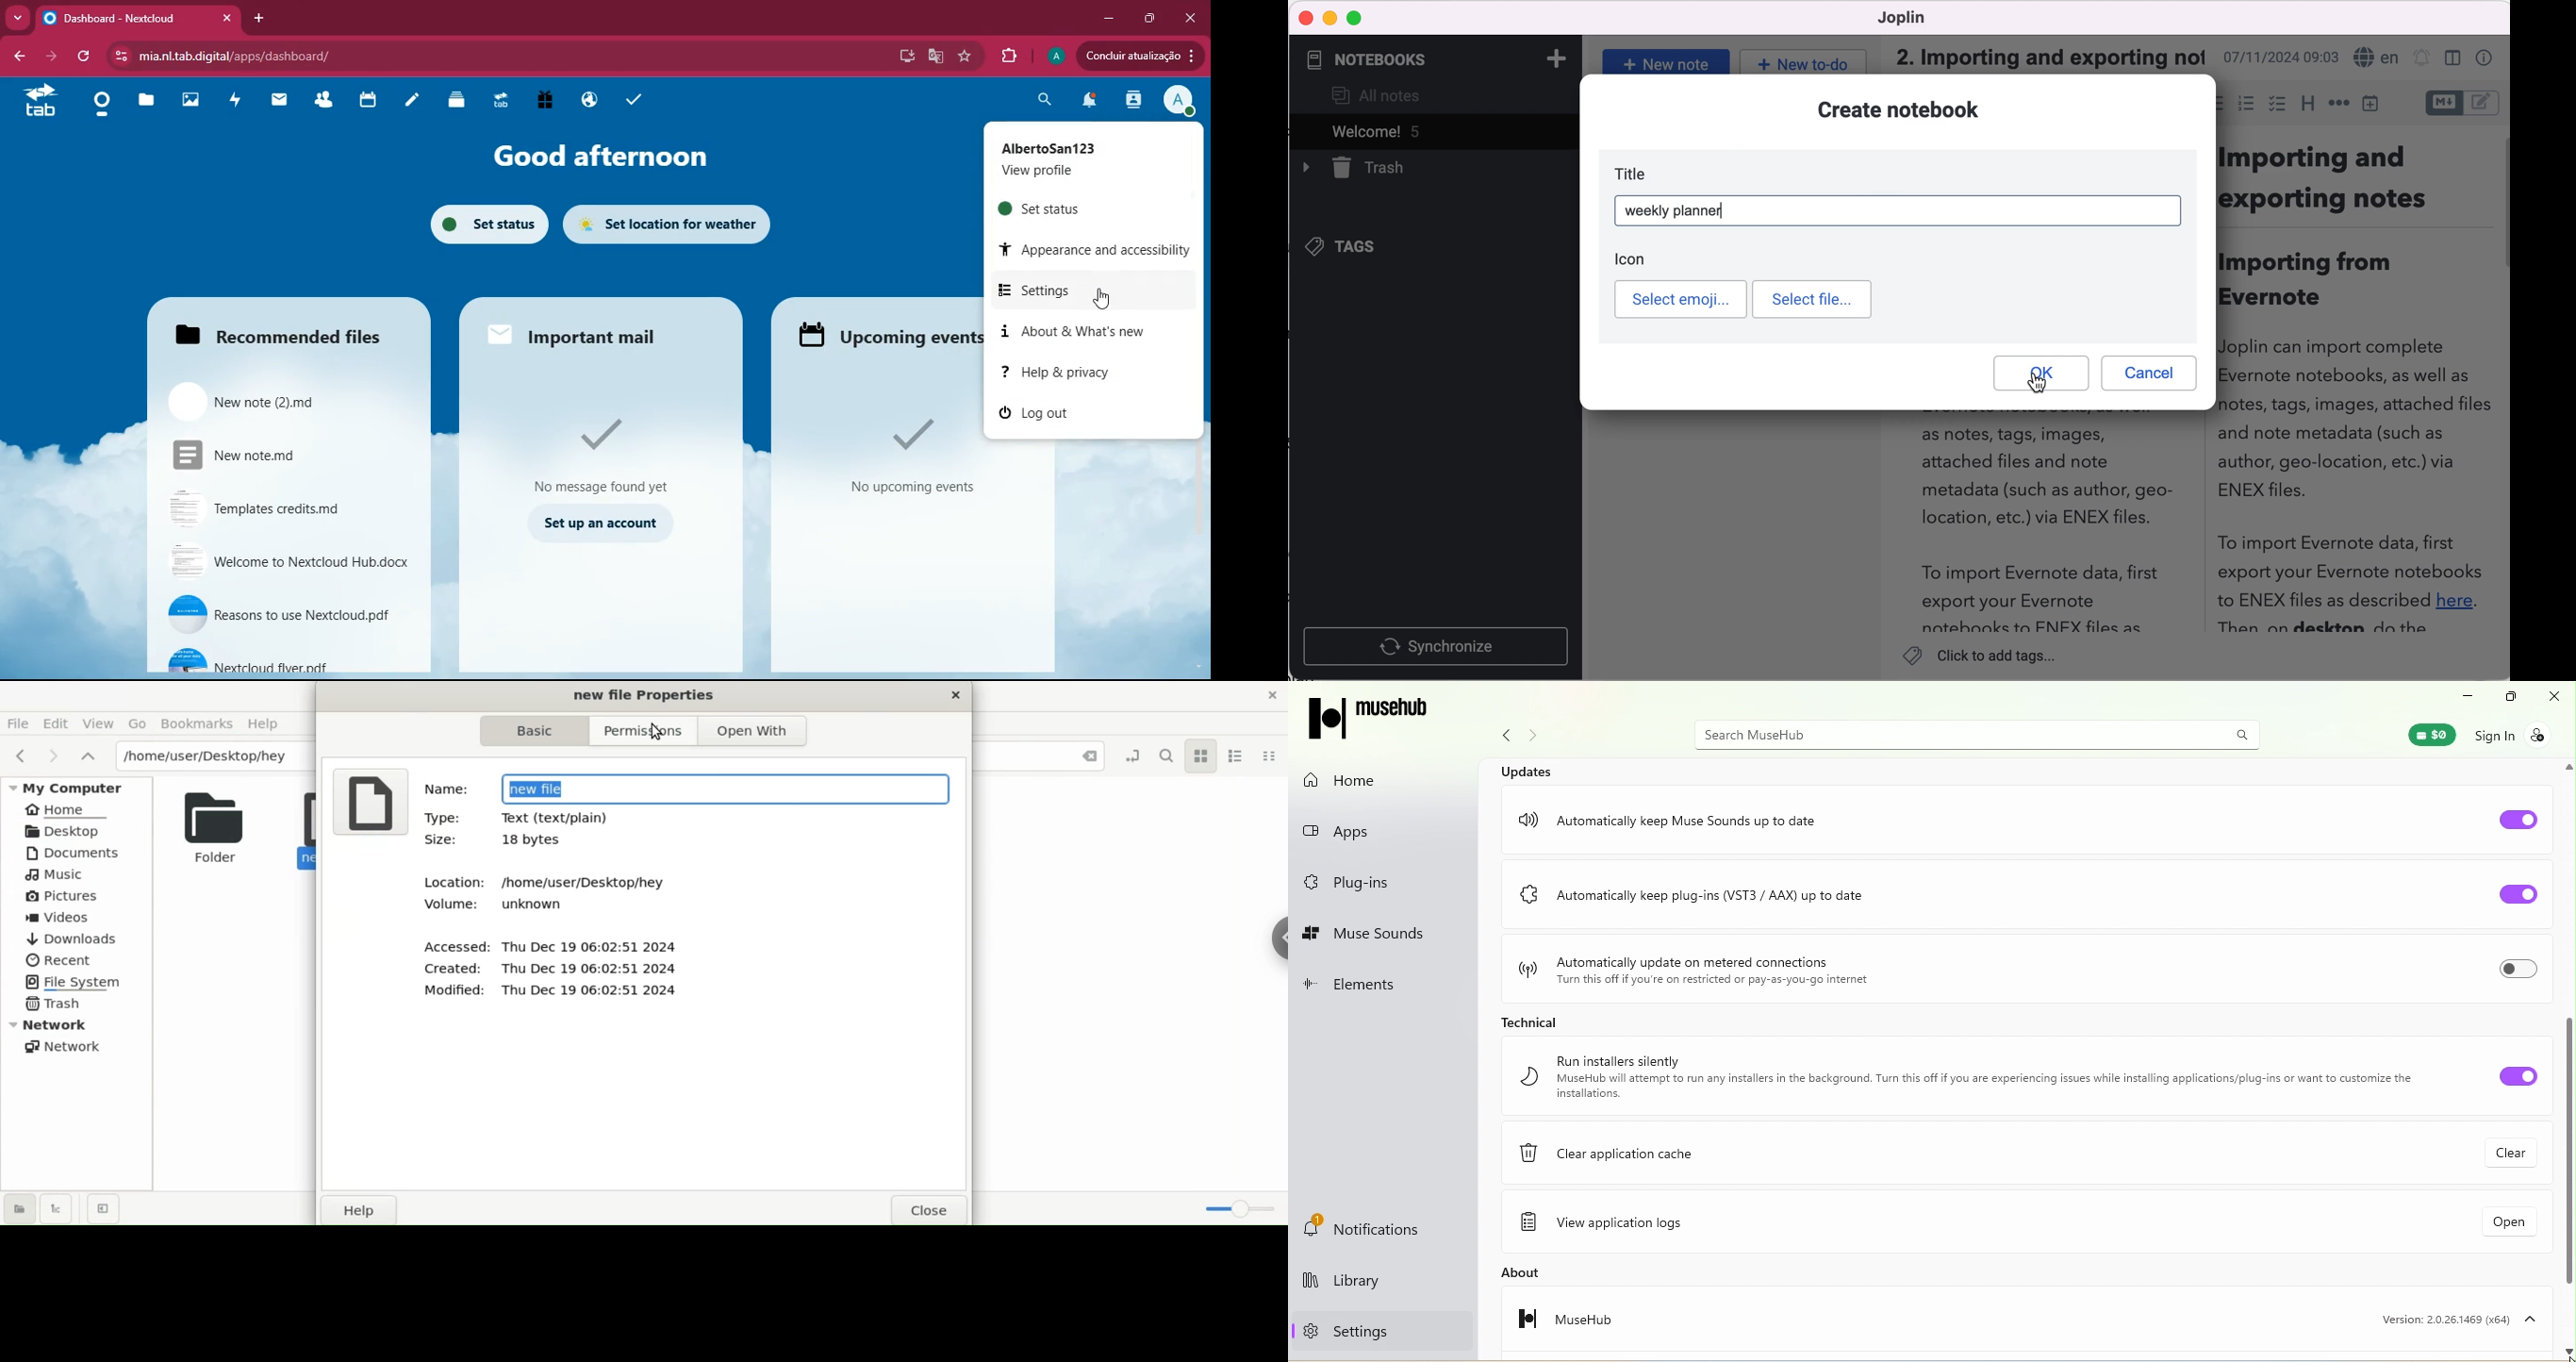  What do you see at coordinates (1377, 60) in the screenshot?
I see `notebooks` at bounding box center [1377, 60].